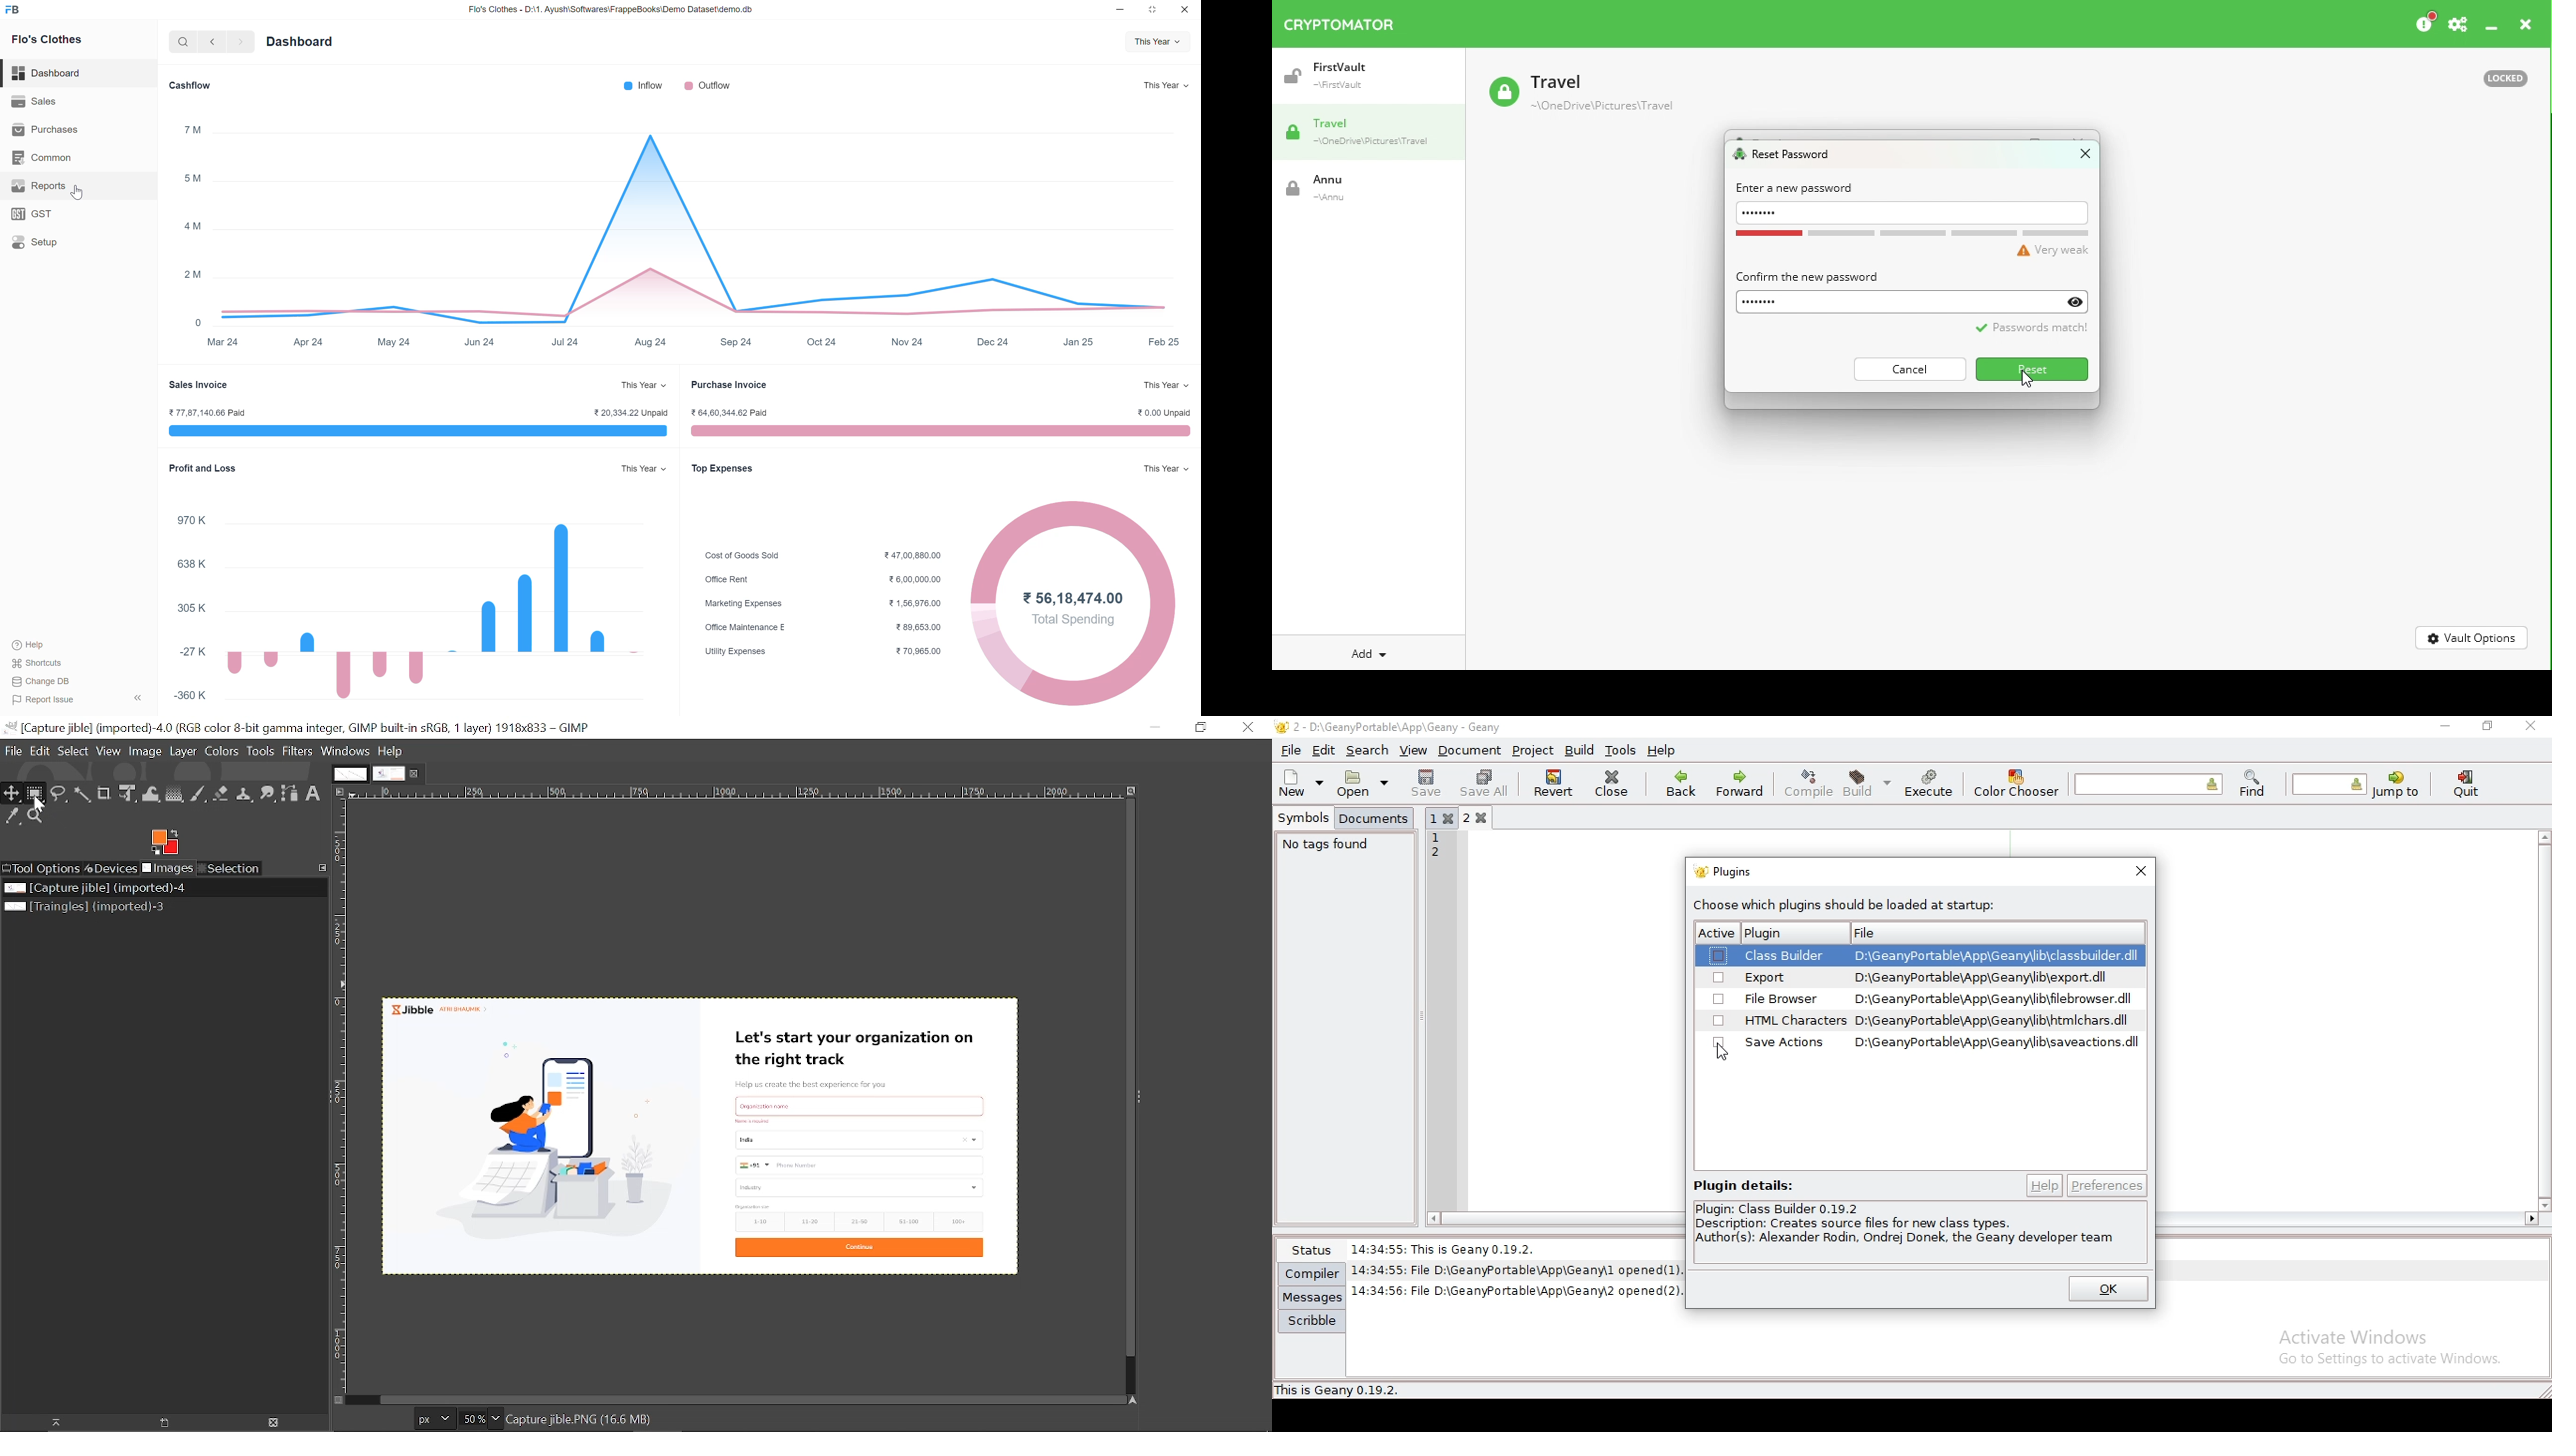  I want to click on ¥64,60,344.62 Paid, so click(733, 414).